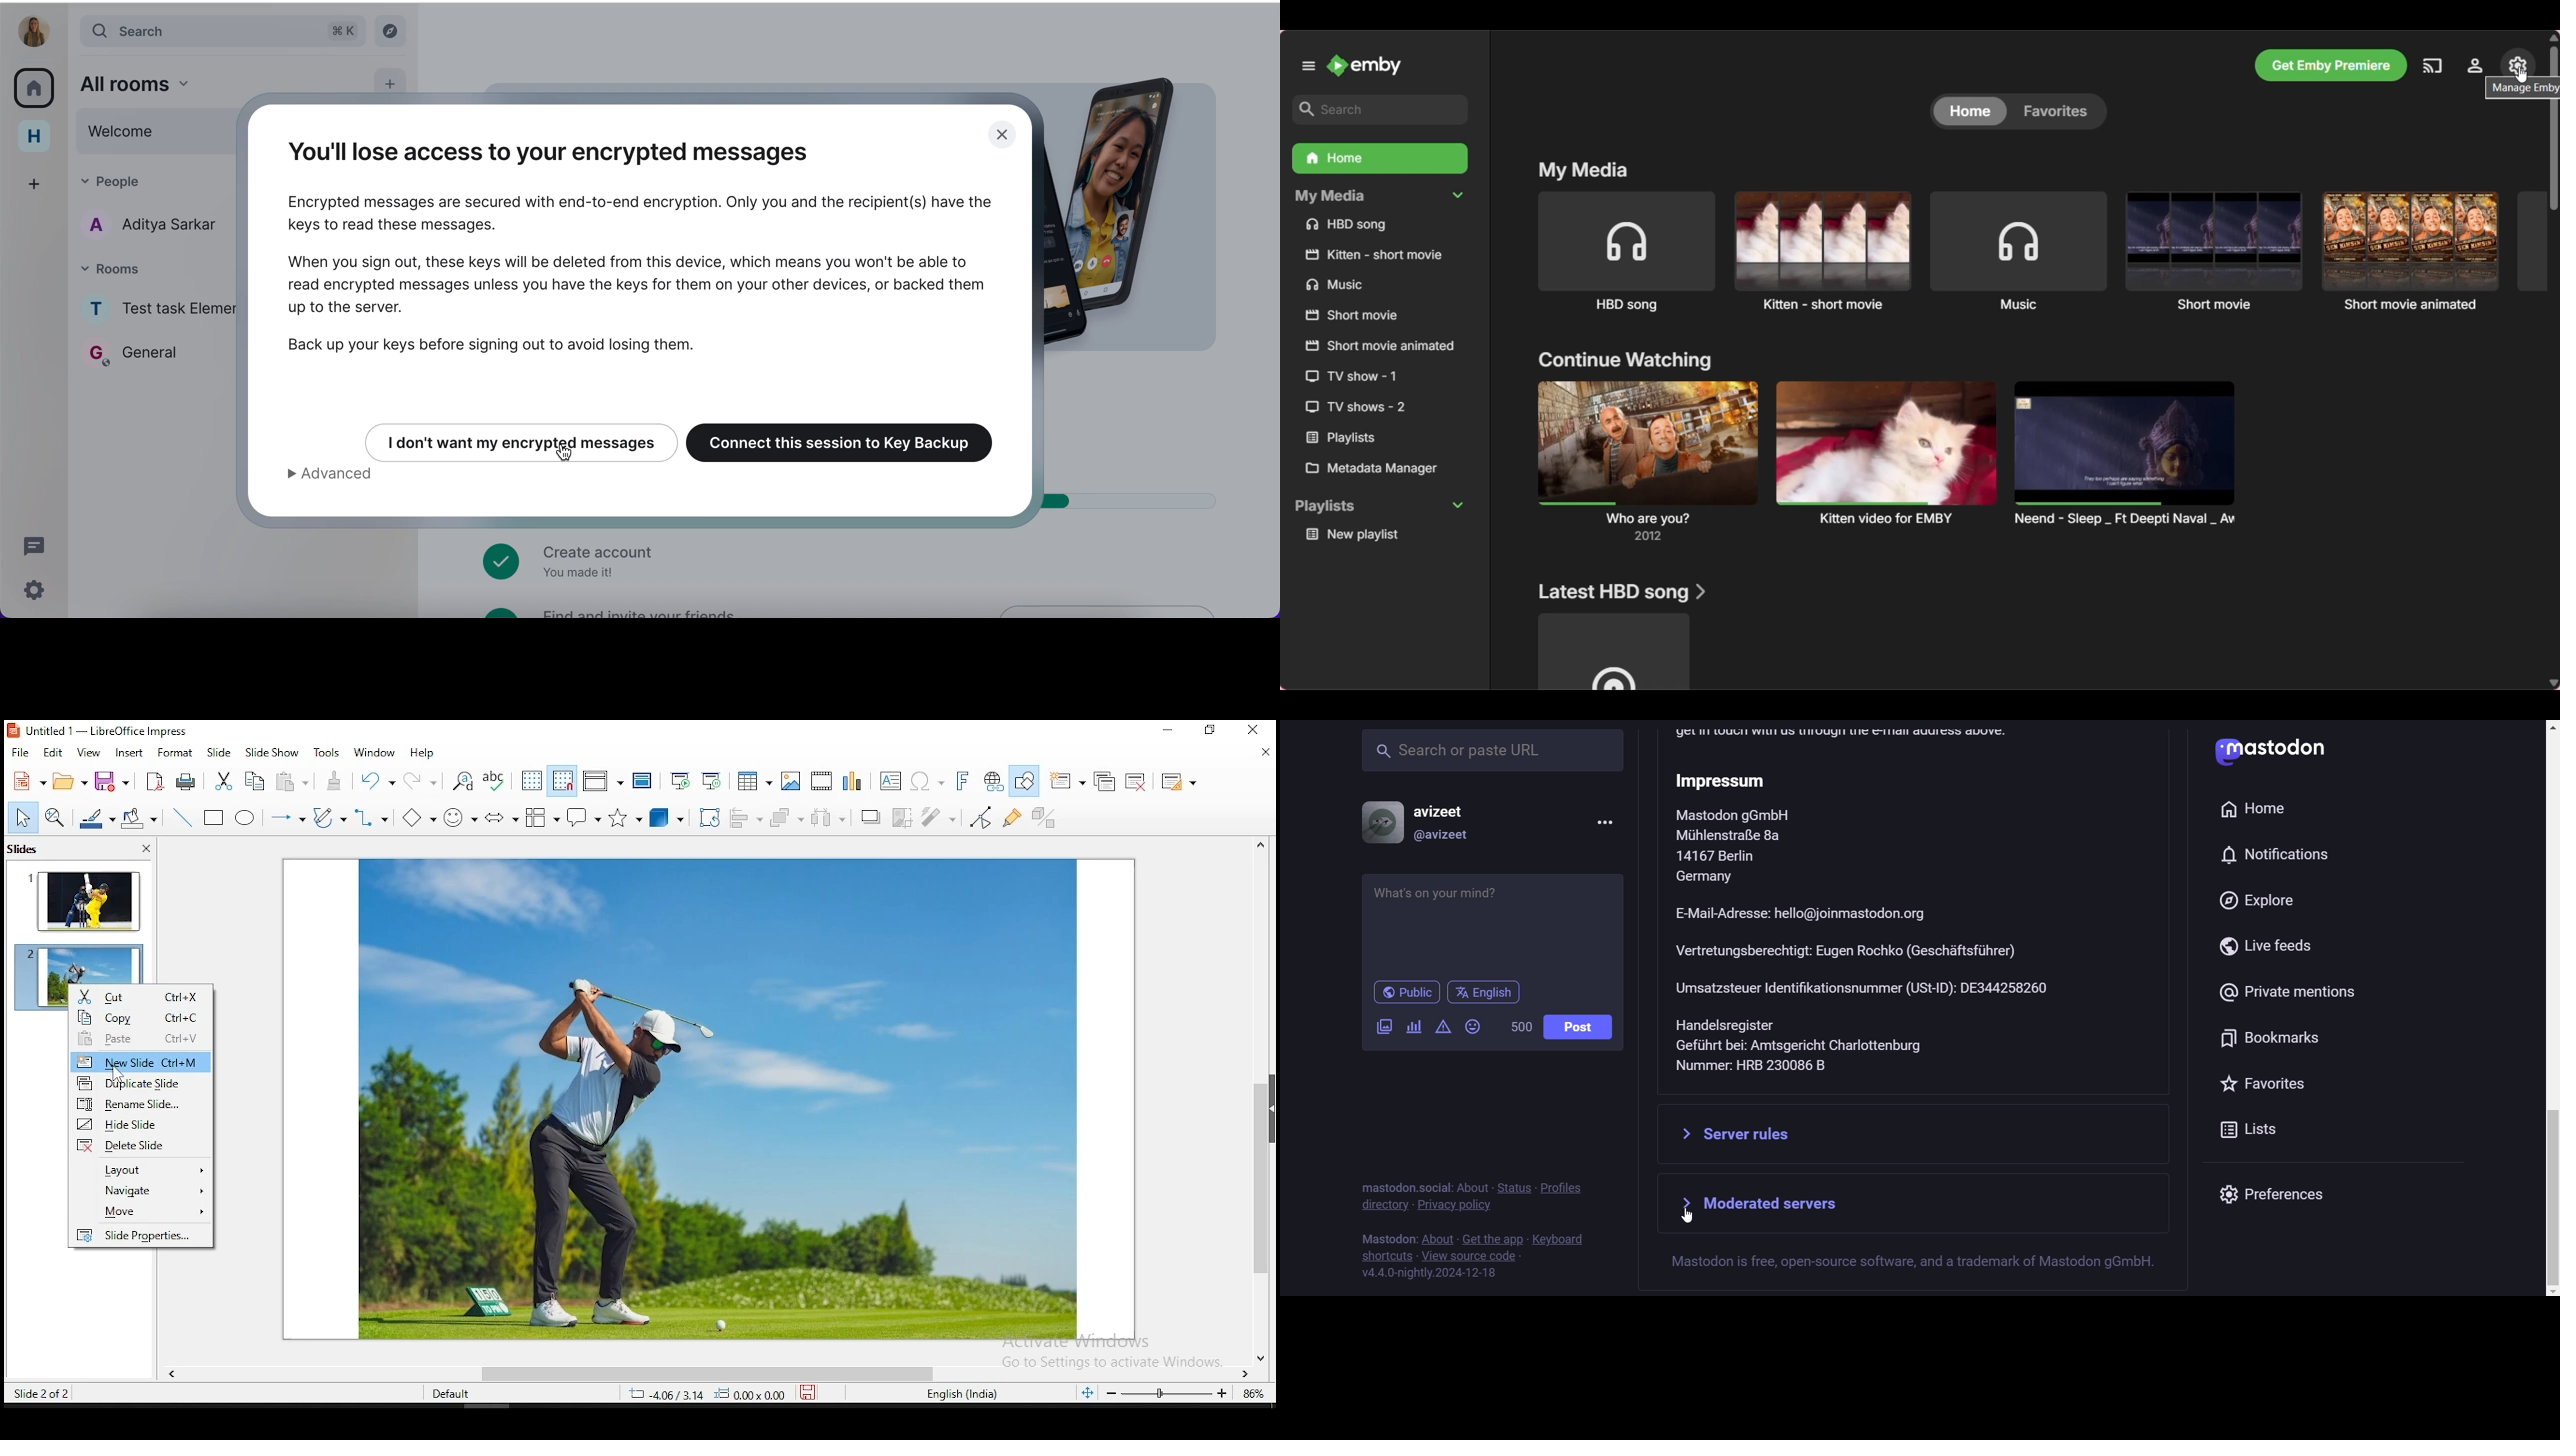 This screenshot has width=2576, height=1456. I want to click on hide, so click(1272, 1108).